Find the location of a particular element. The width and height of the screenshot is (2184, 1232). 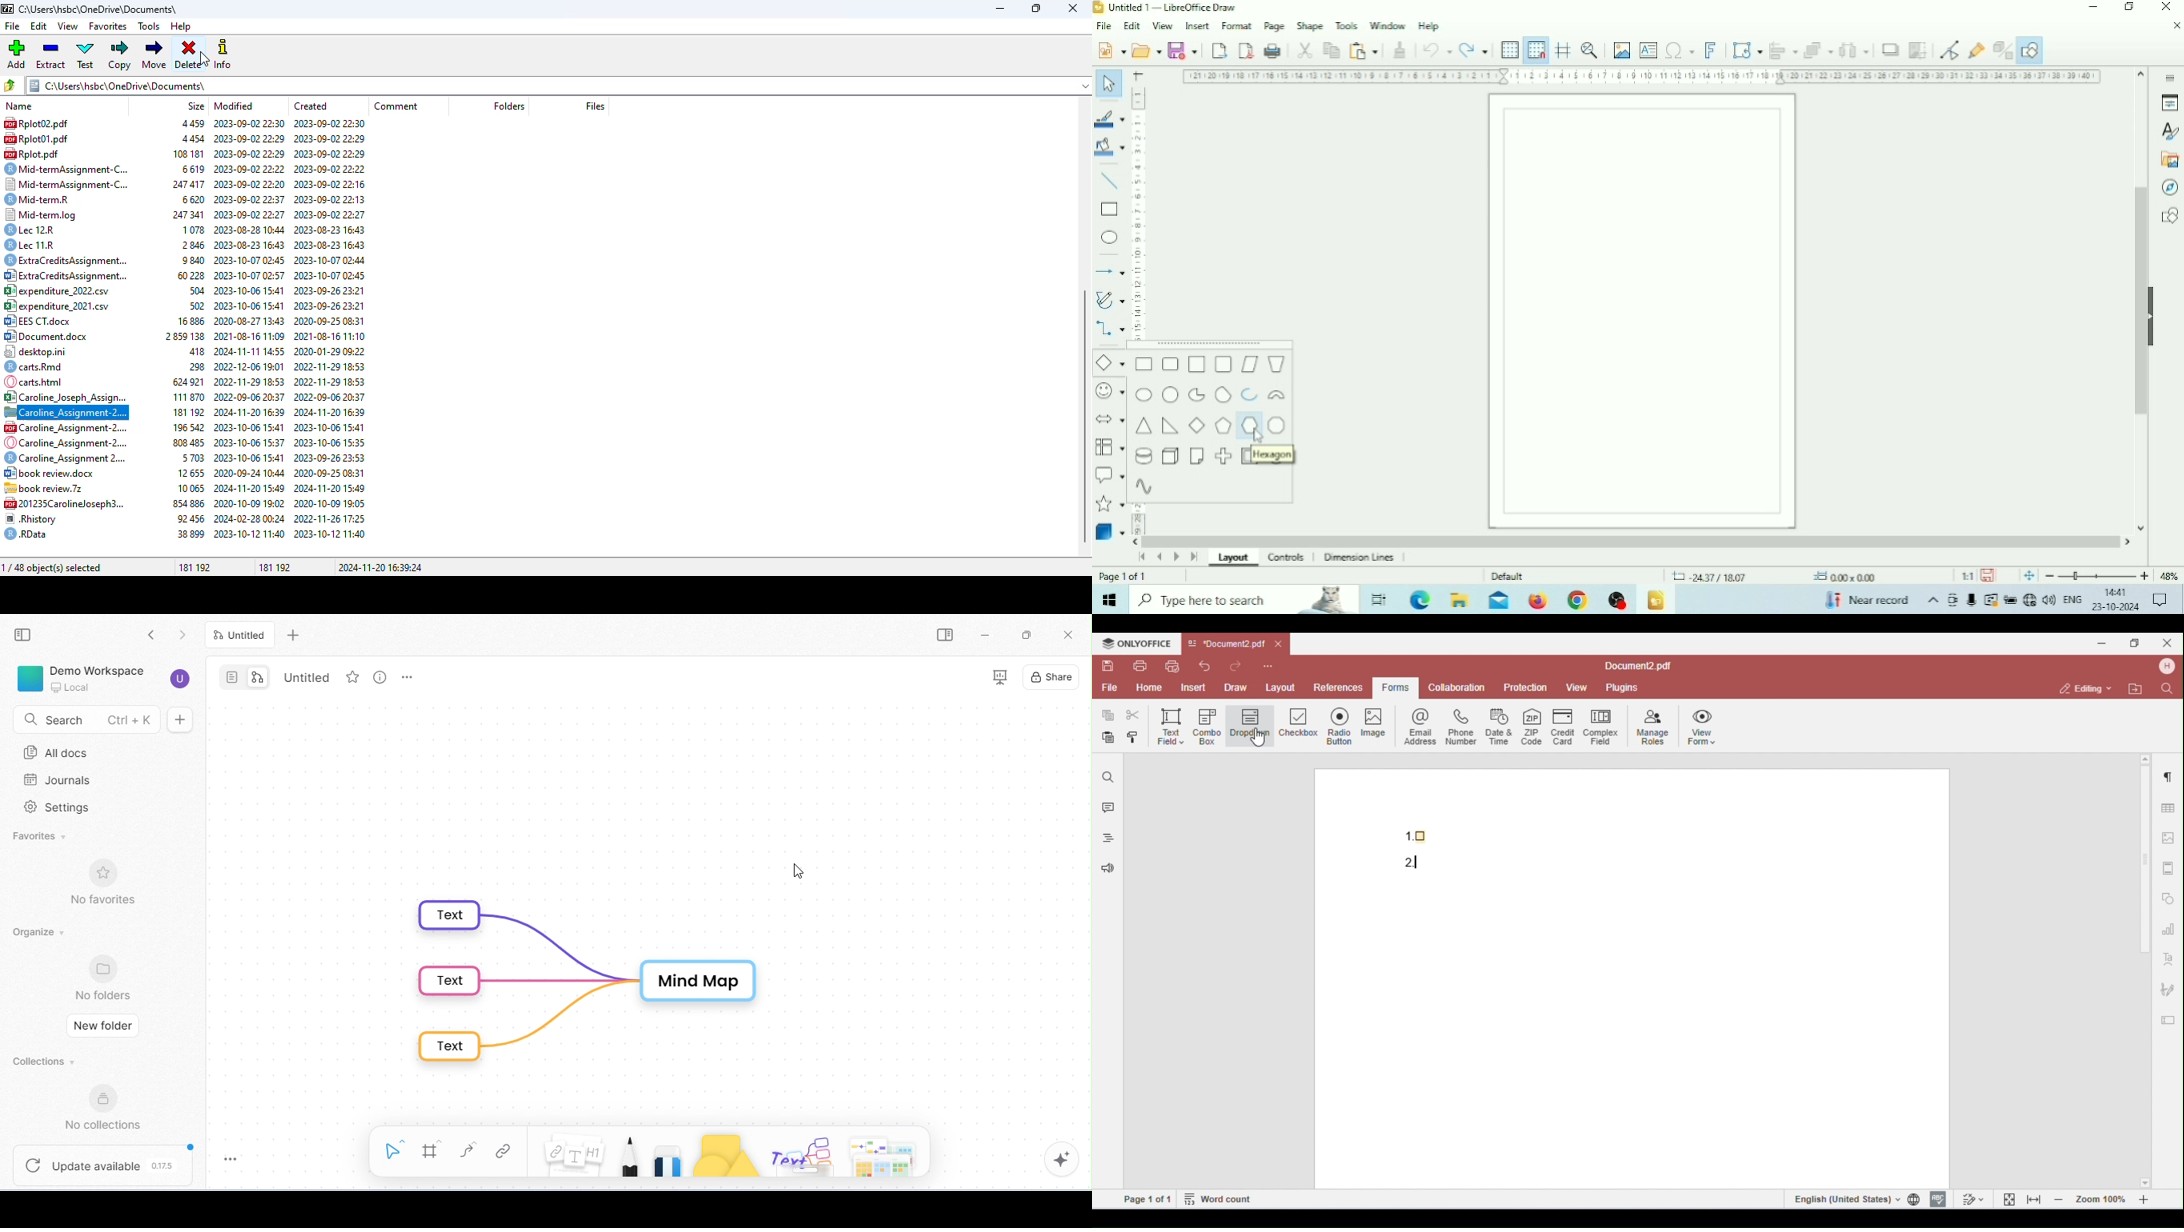

2004-11-20 15:49 is located at coordinates (328, 488).